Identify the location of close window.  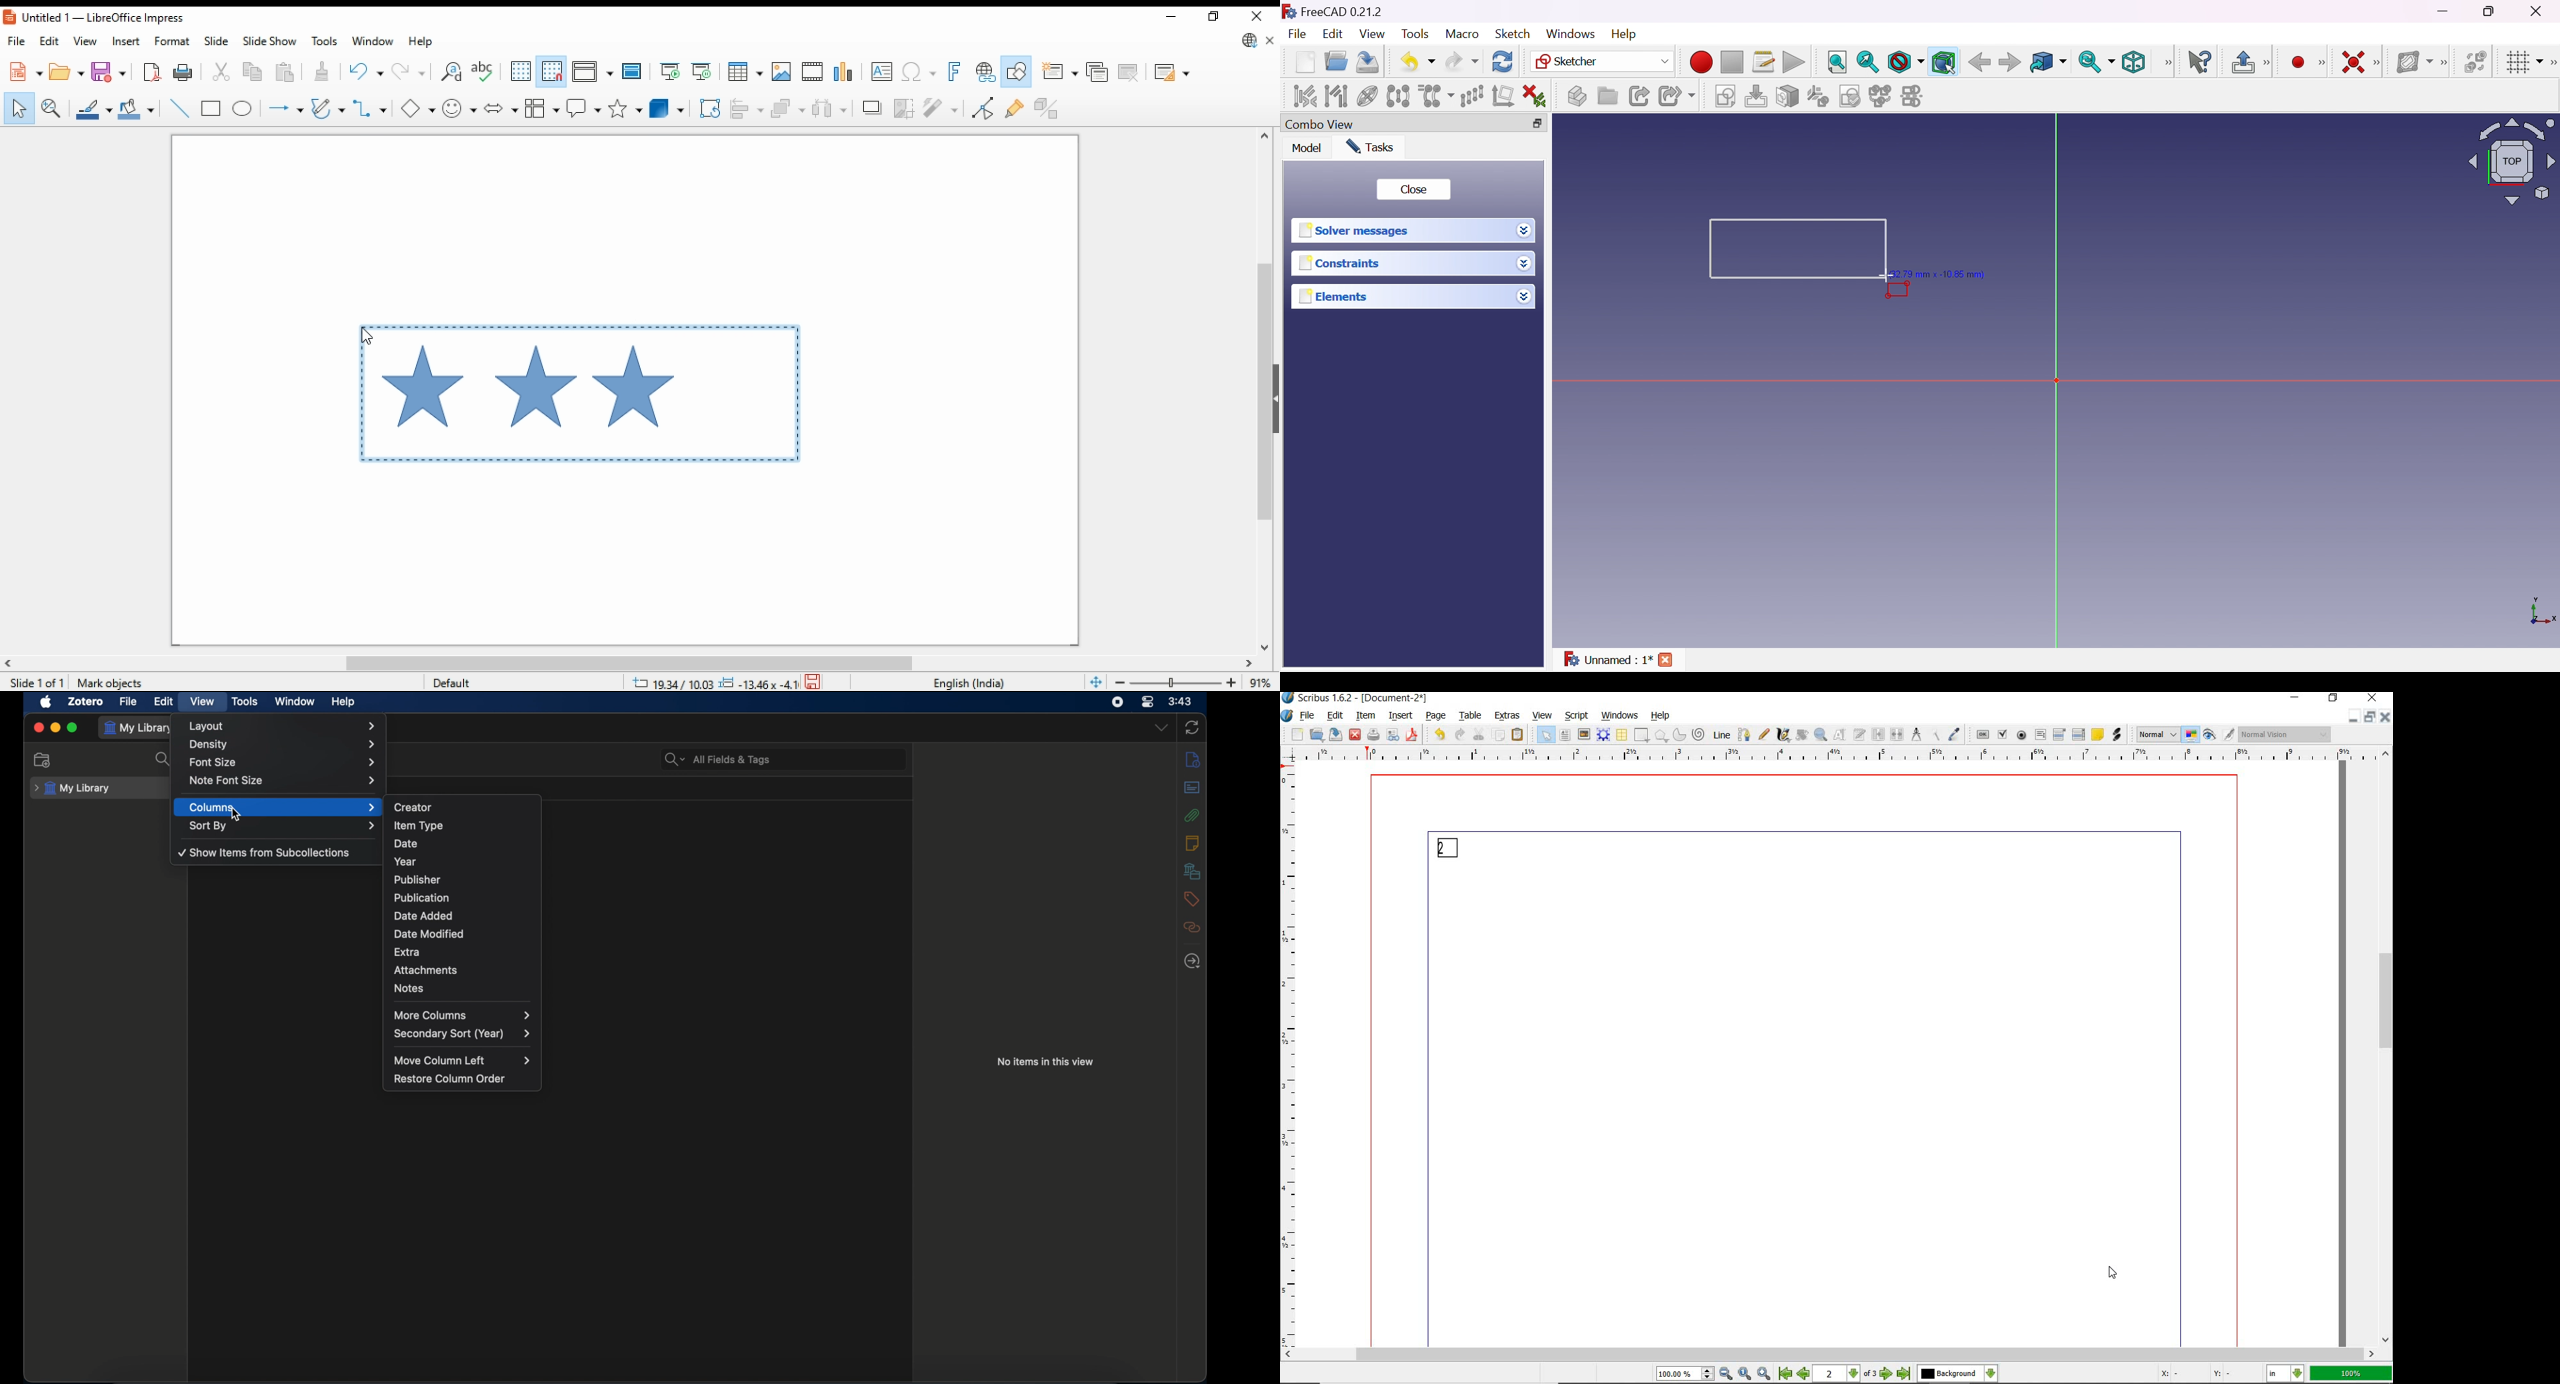
(1259, 14).